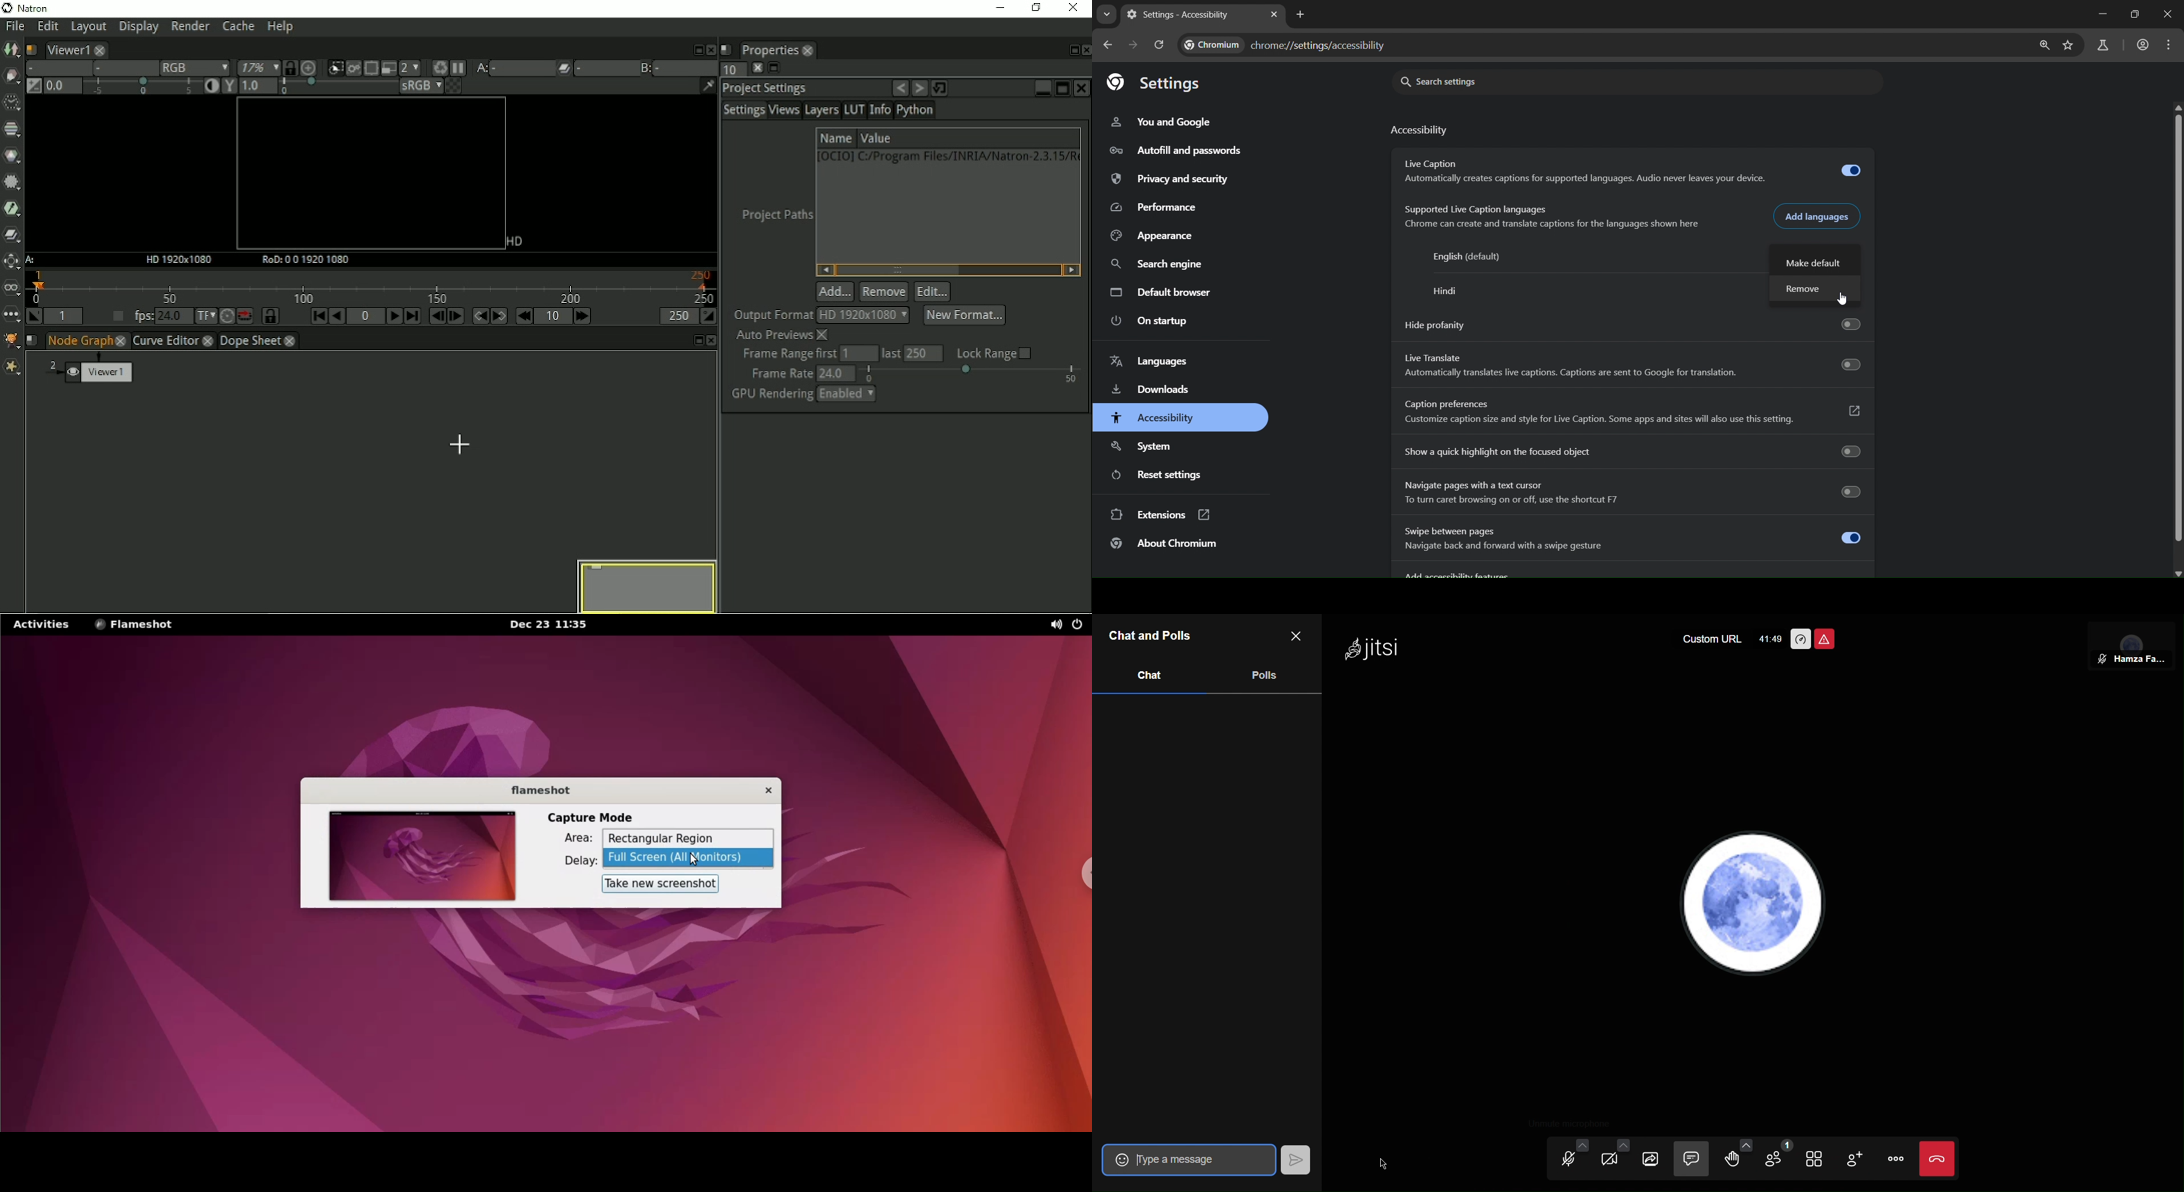  What do you see at coordinates (2177, 573) in the screenshot?
I see `scroll down` at bounding box center [2177, 573].